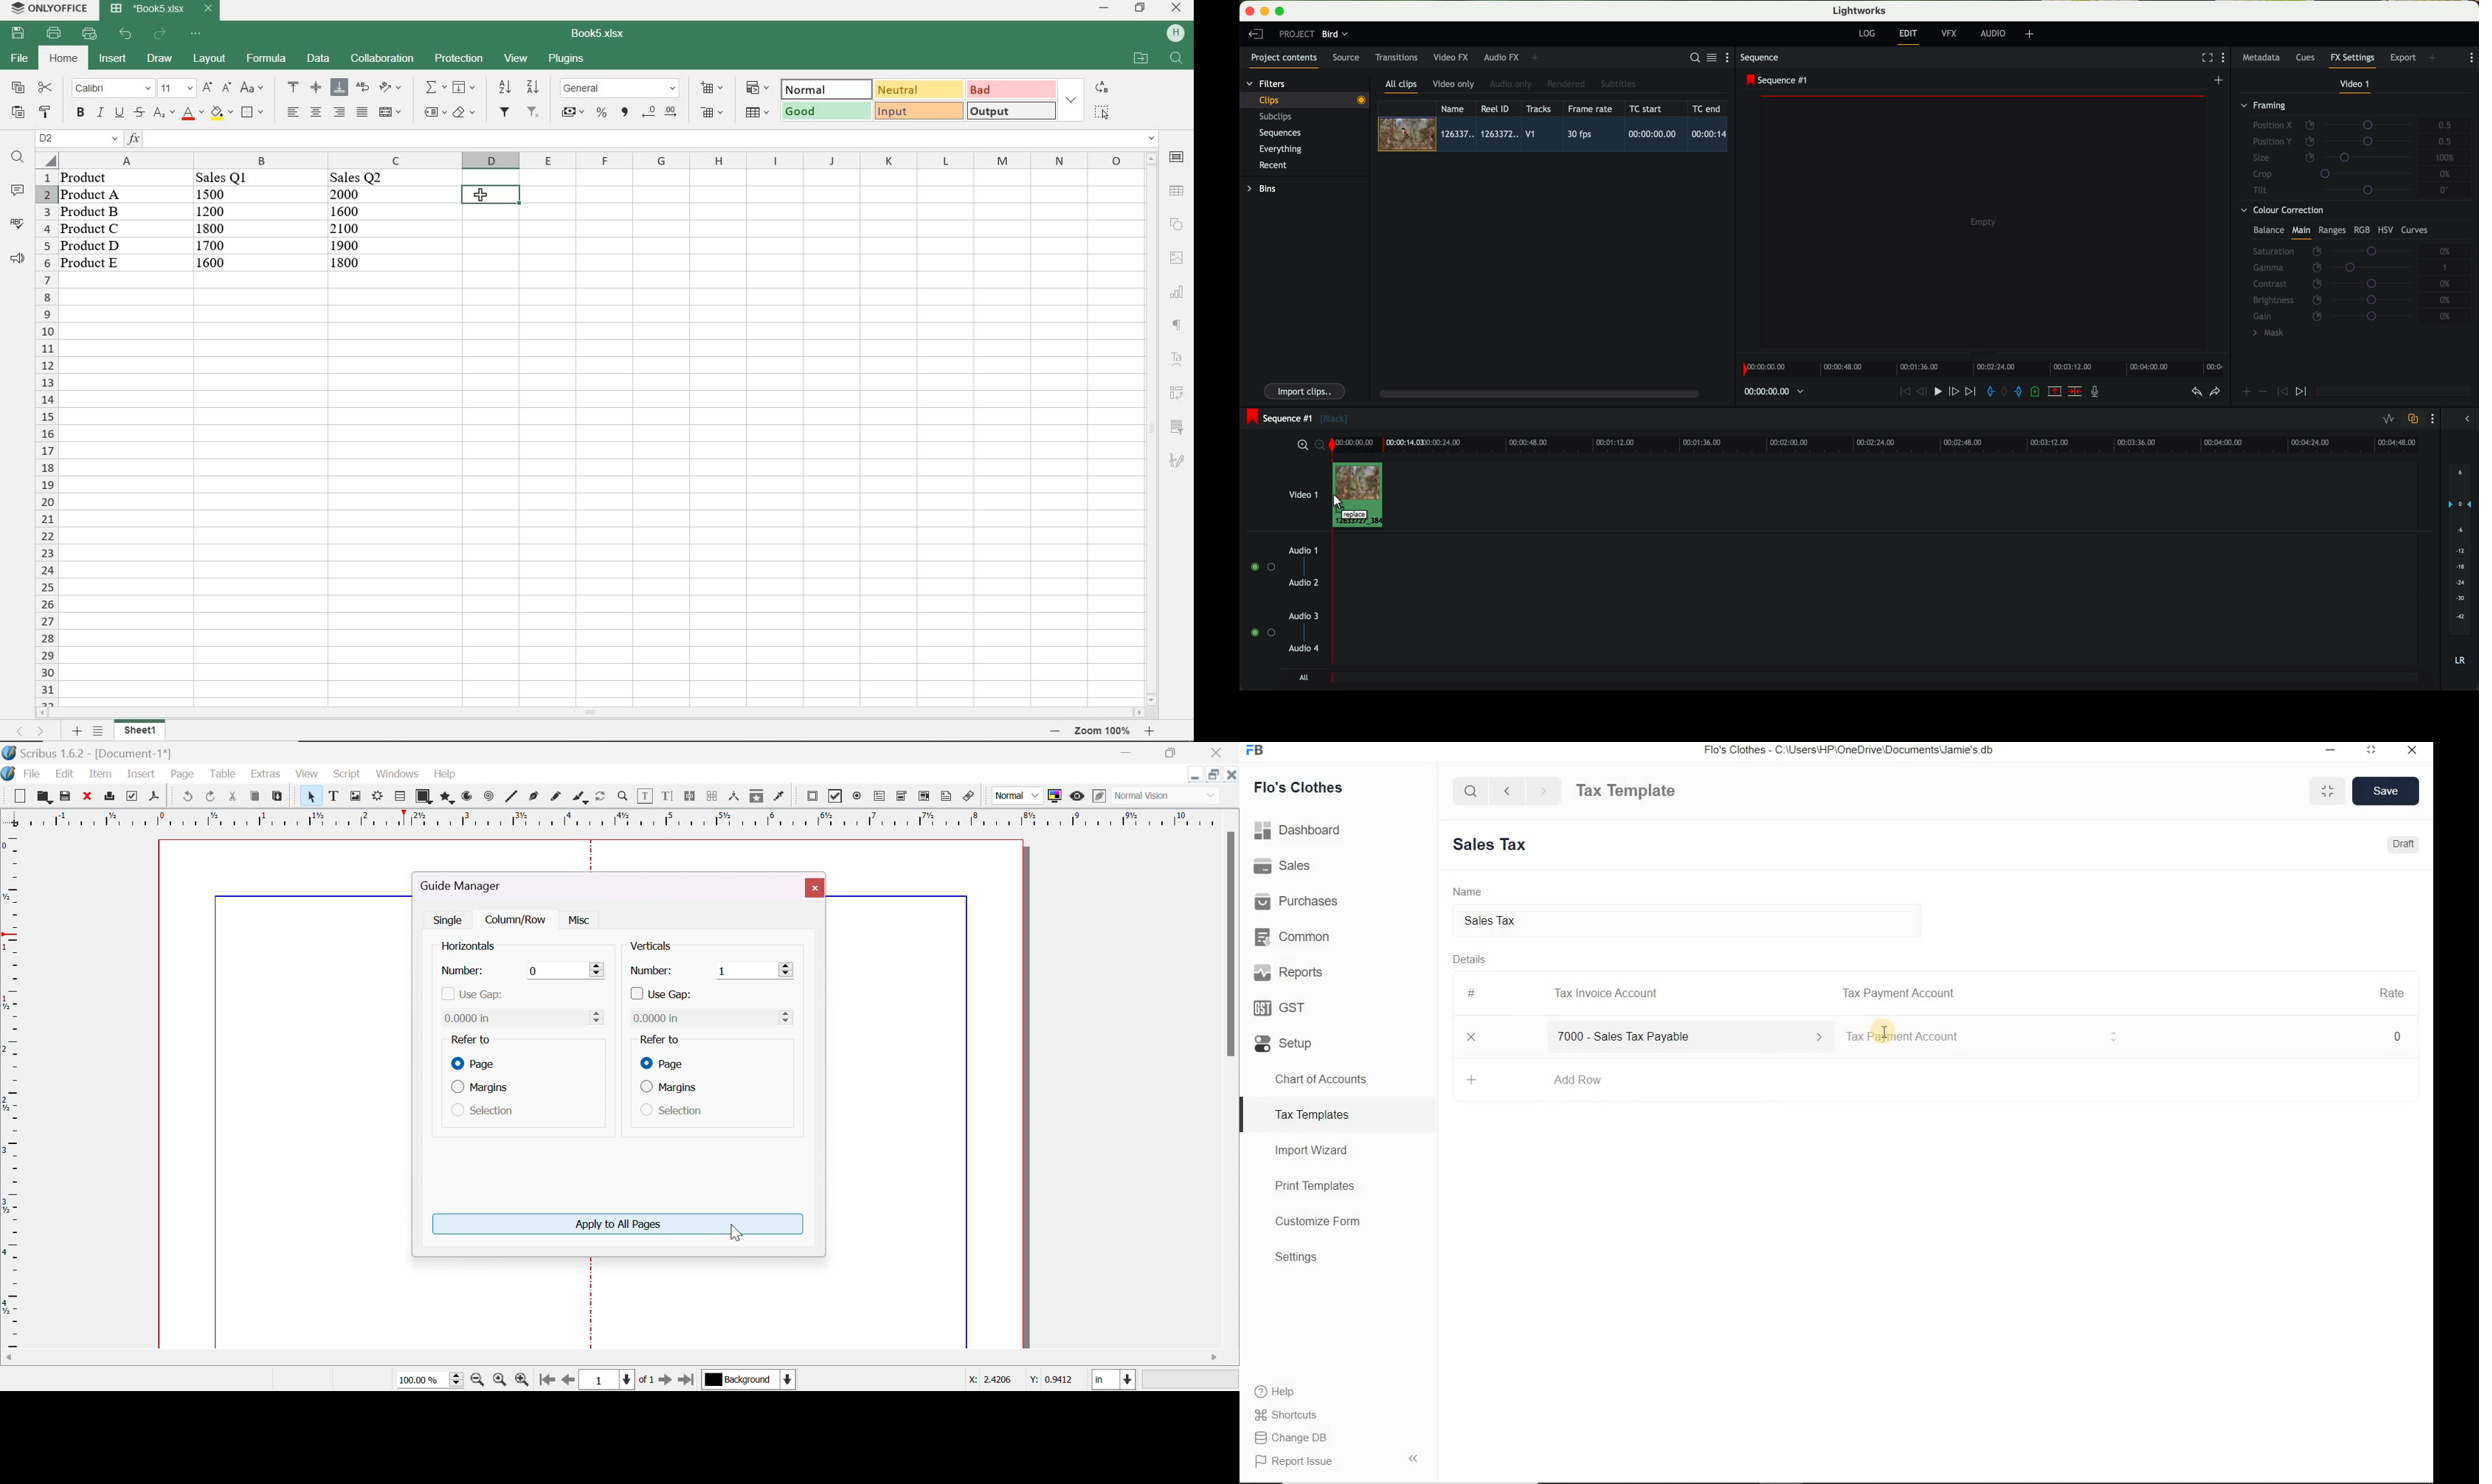 The width and height of the screenshot is (2492, 1484). Describe the element at coordinates (1468, 958) in the screenshot. I see `Details` at that location.